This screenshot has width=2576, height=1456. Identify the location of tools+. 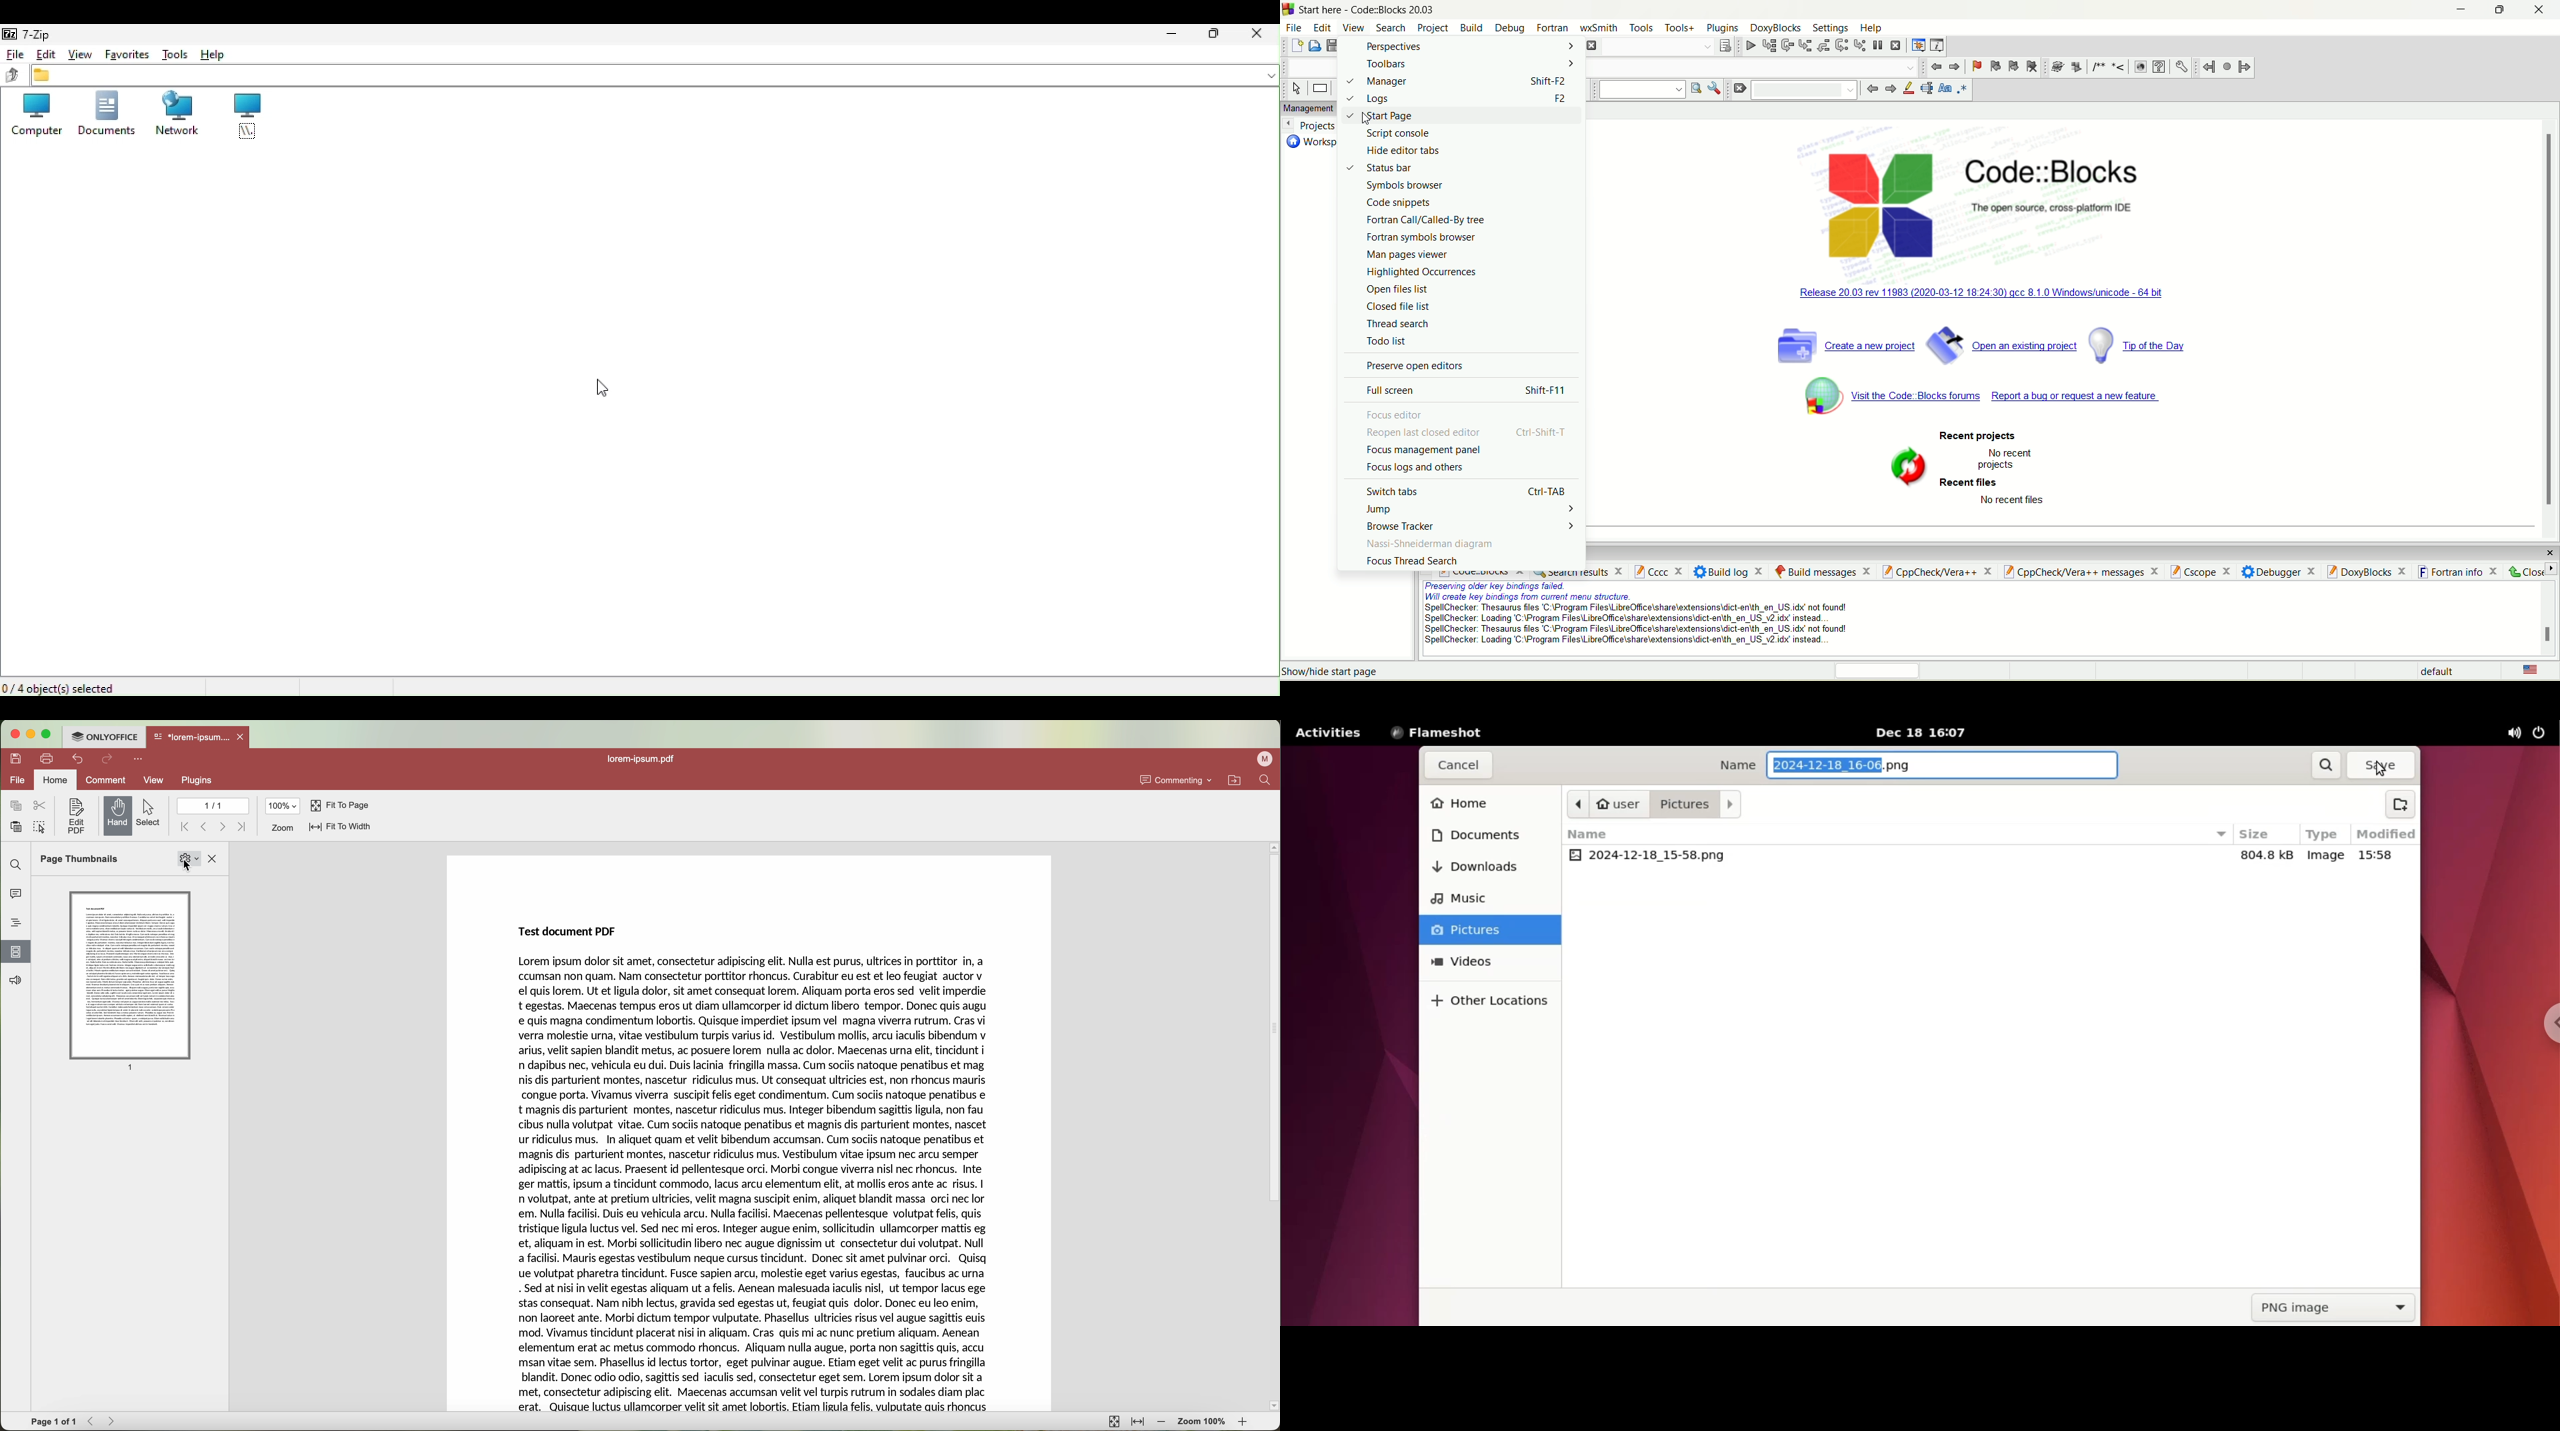
(1678, 31).